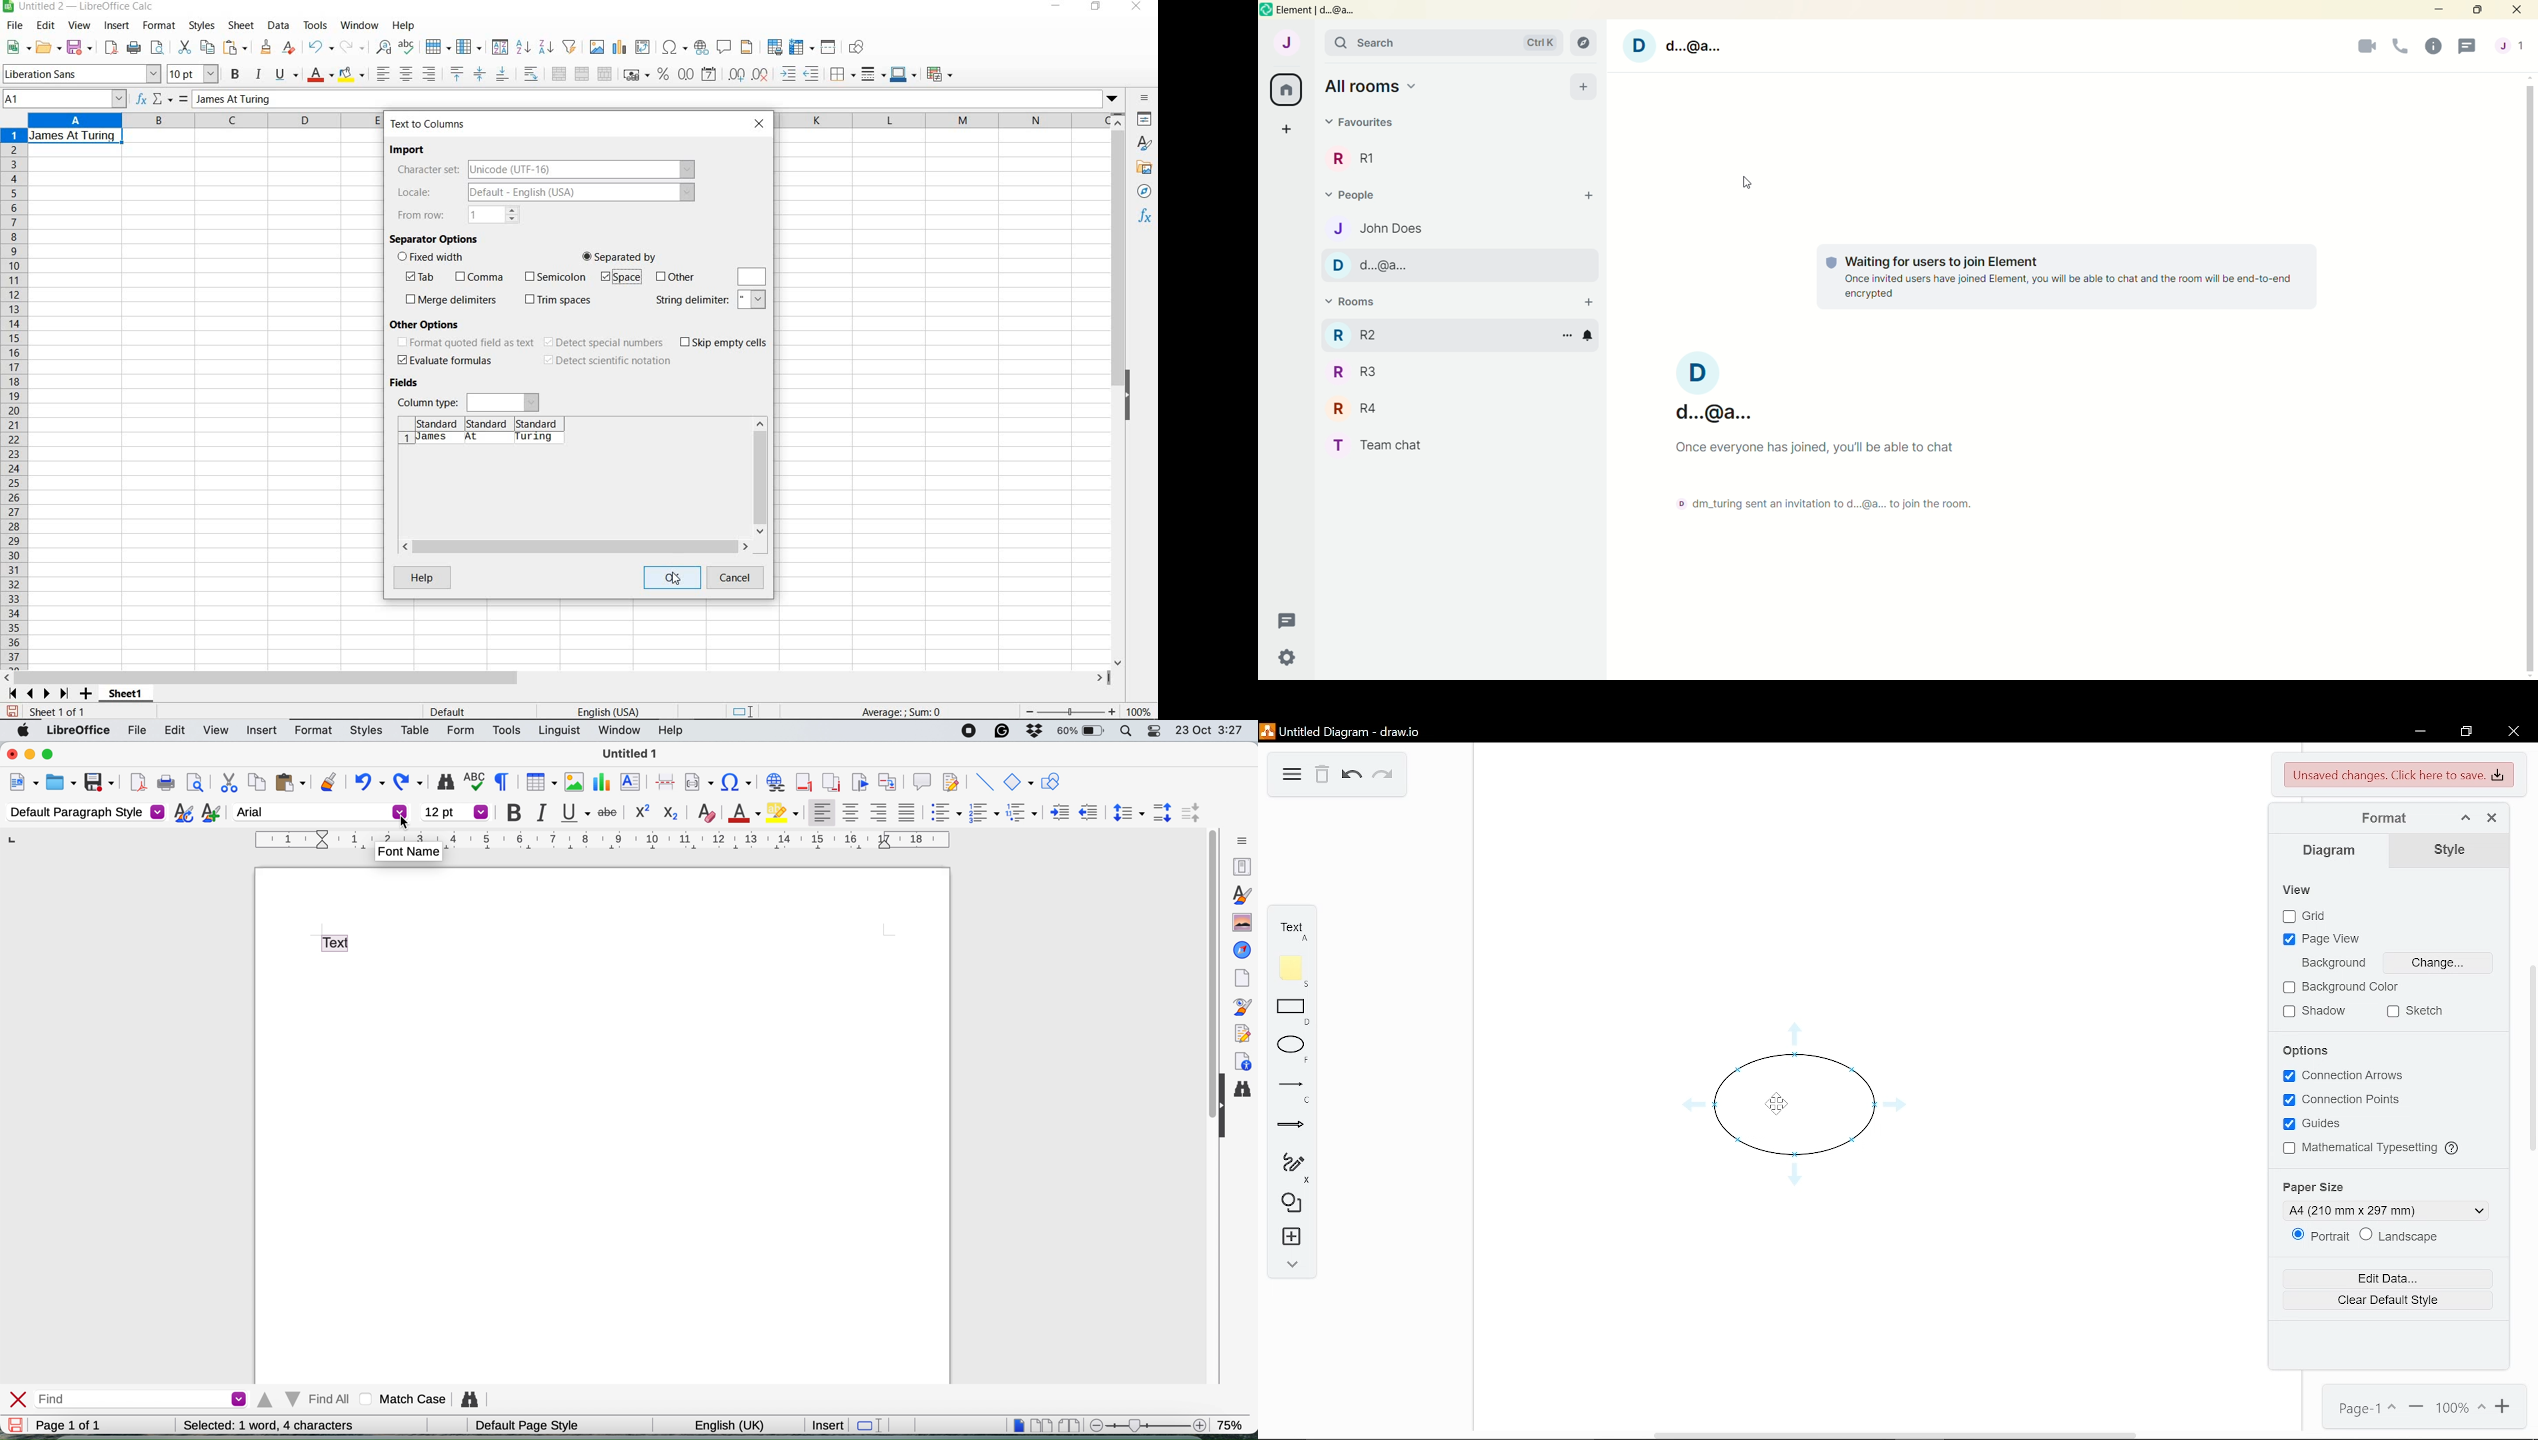  I want to click on text color, so click(745, 812).